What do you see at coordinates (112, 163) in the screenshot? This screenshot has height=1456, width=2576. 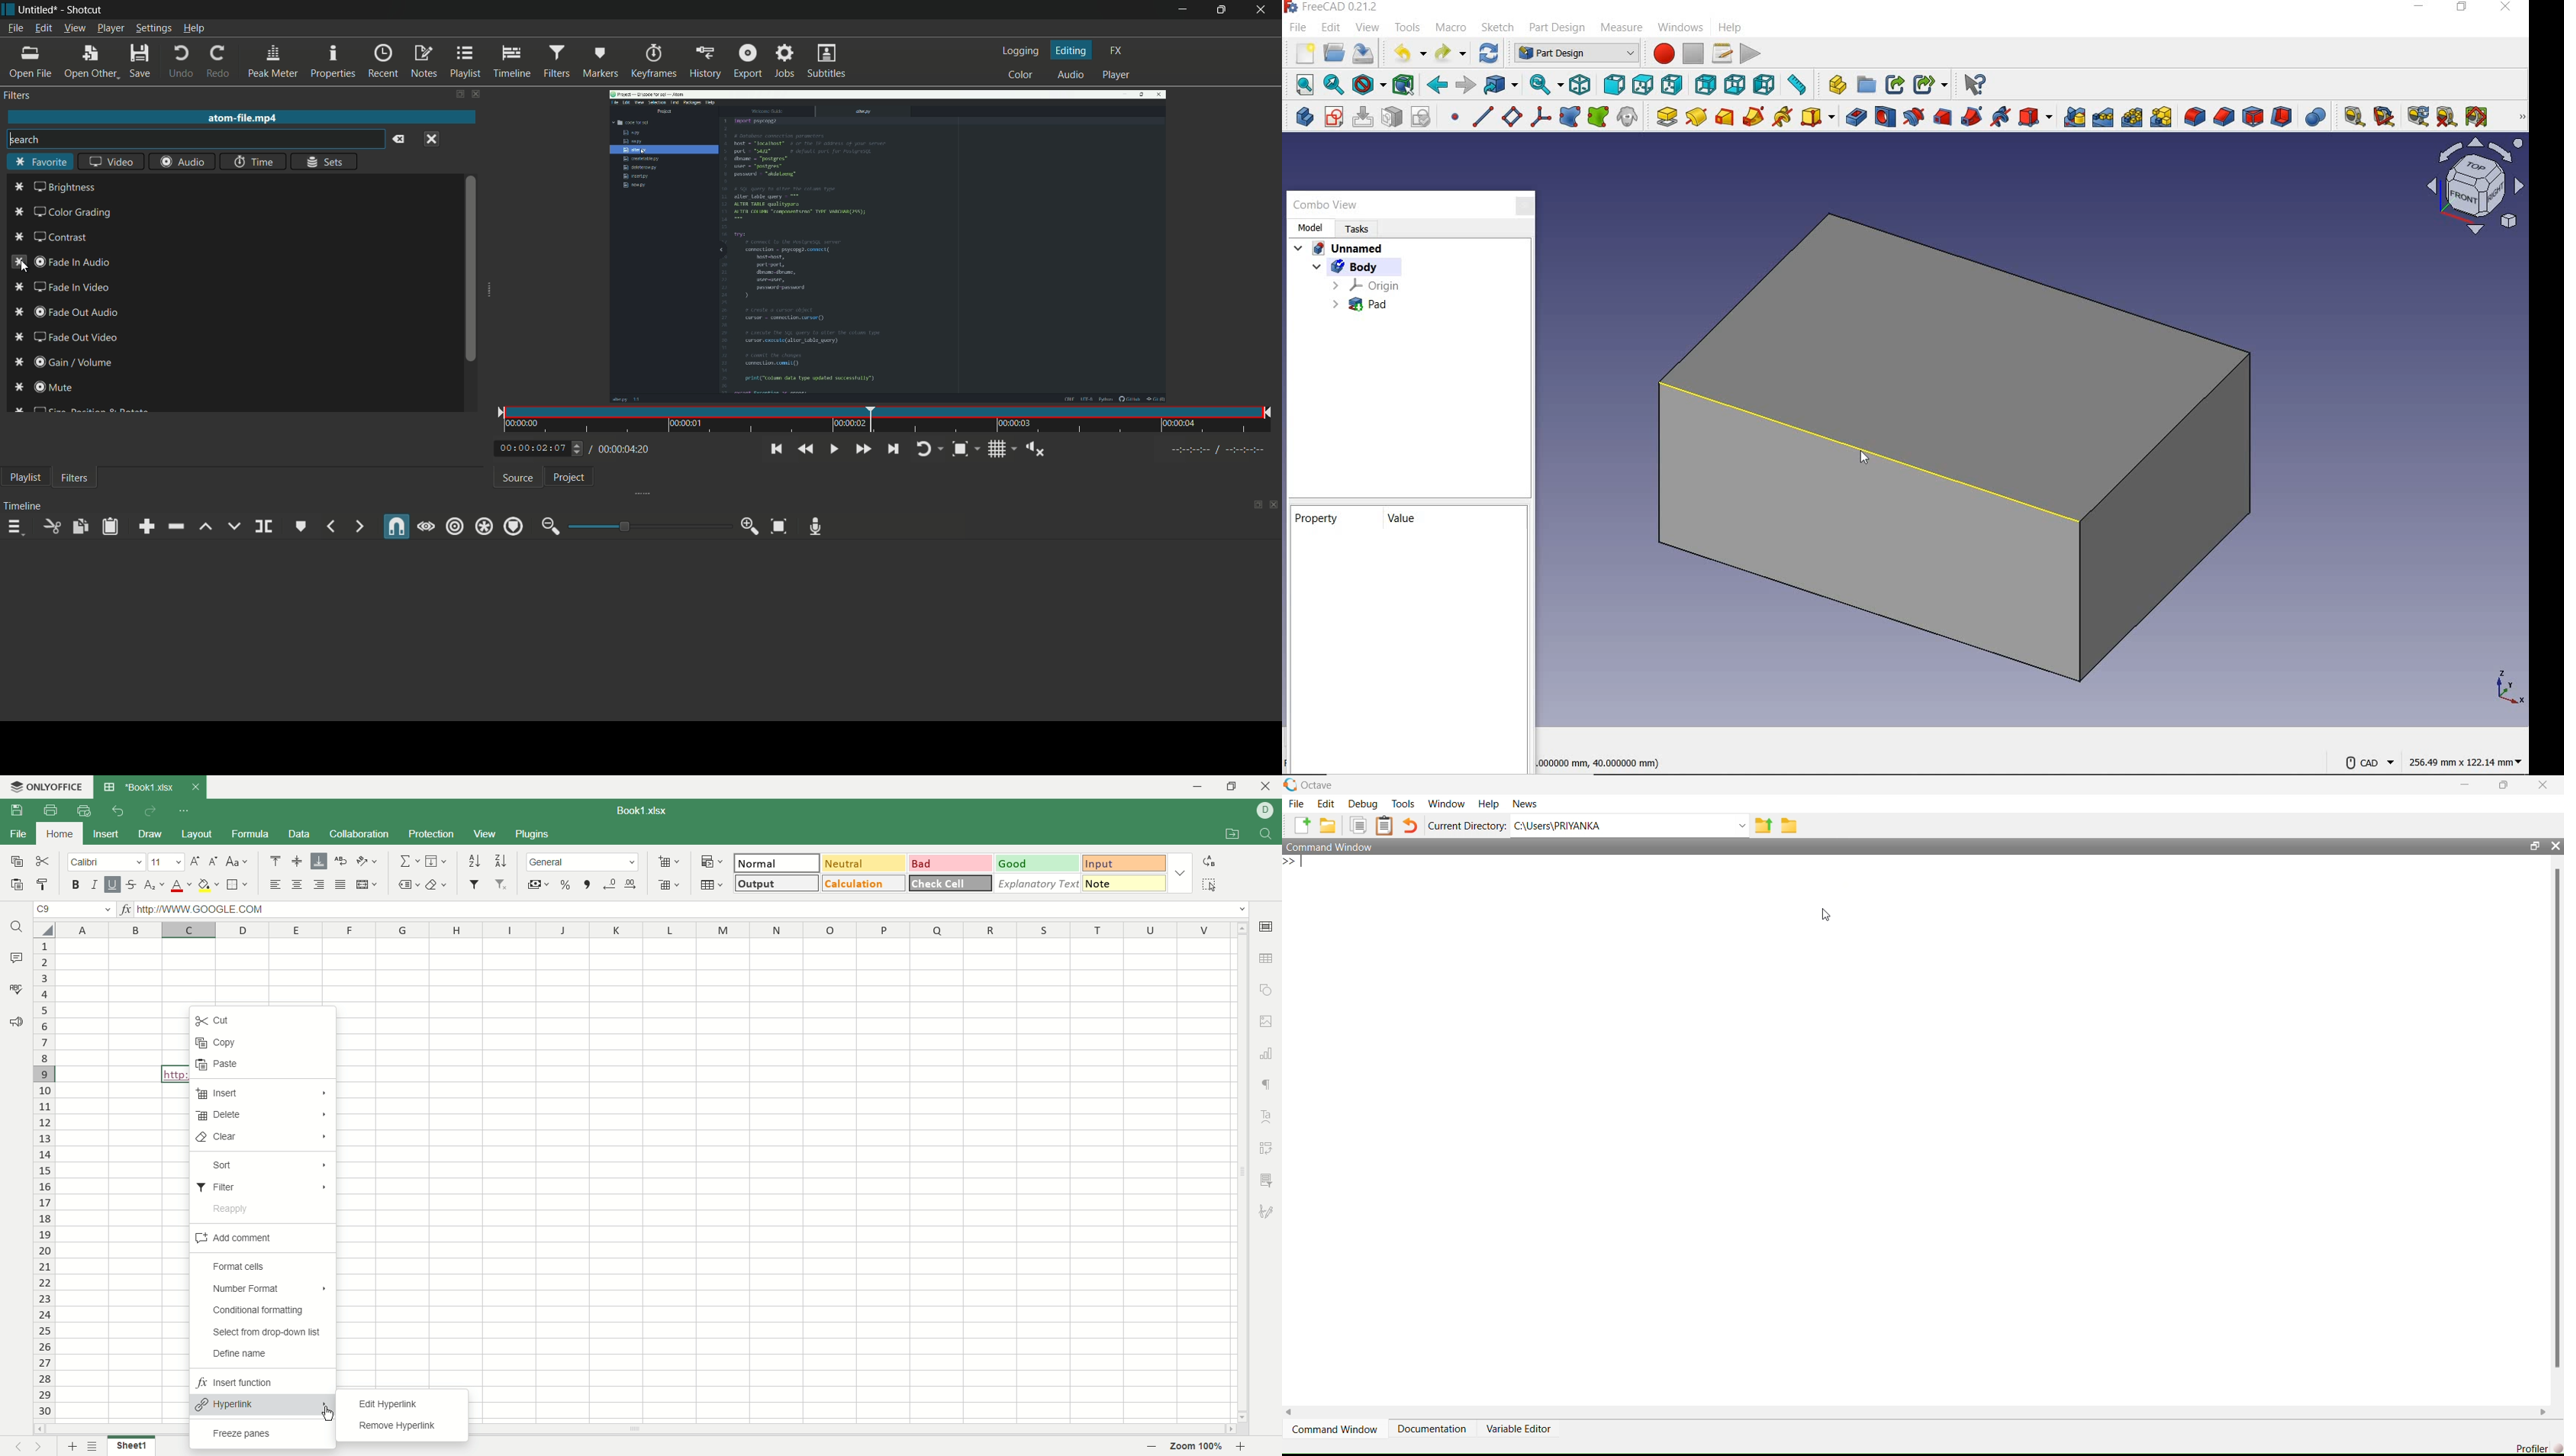 I see `video` at bounding box center [112, 163].